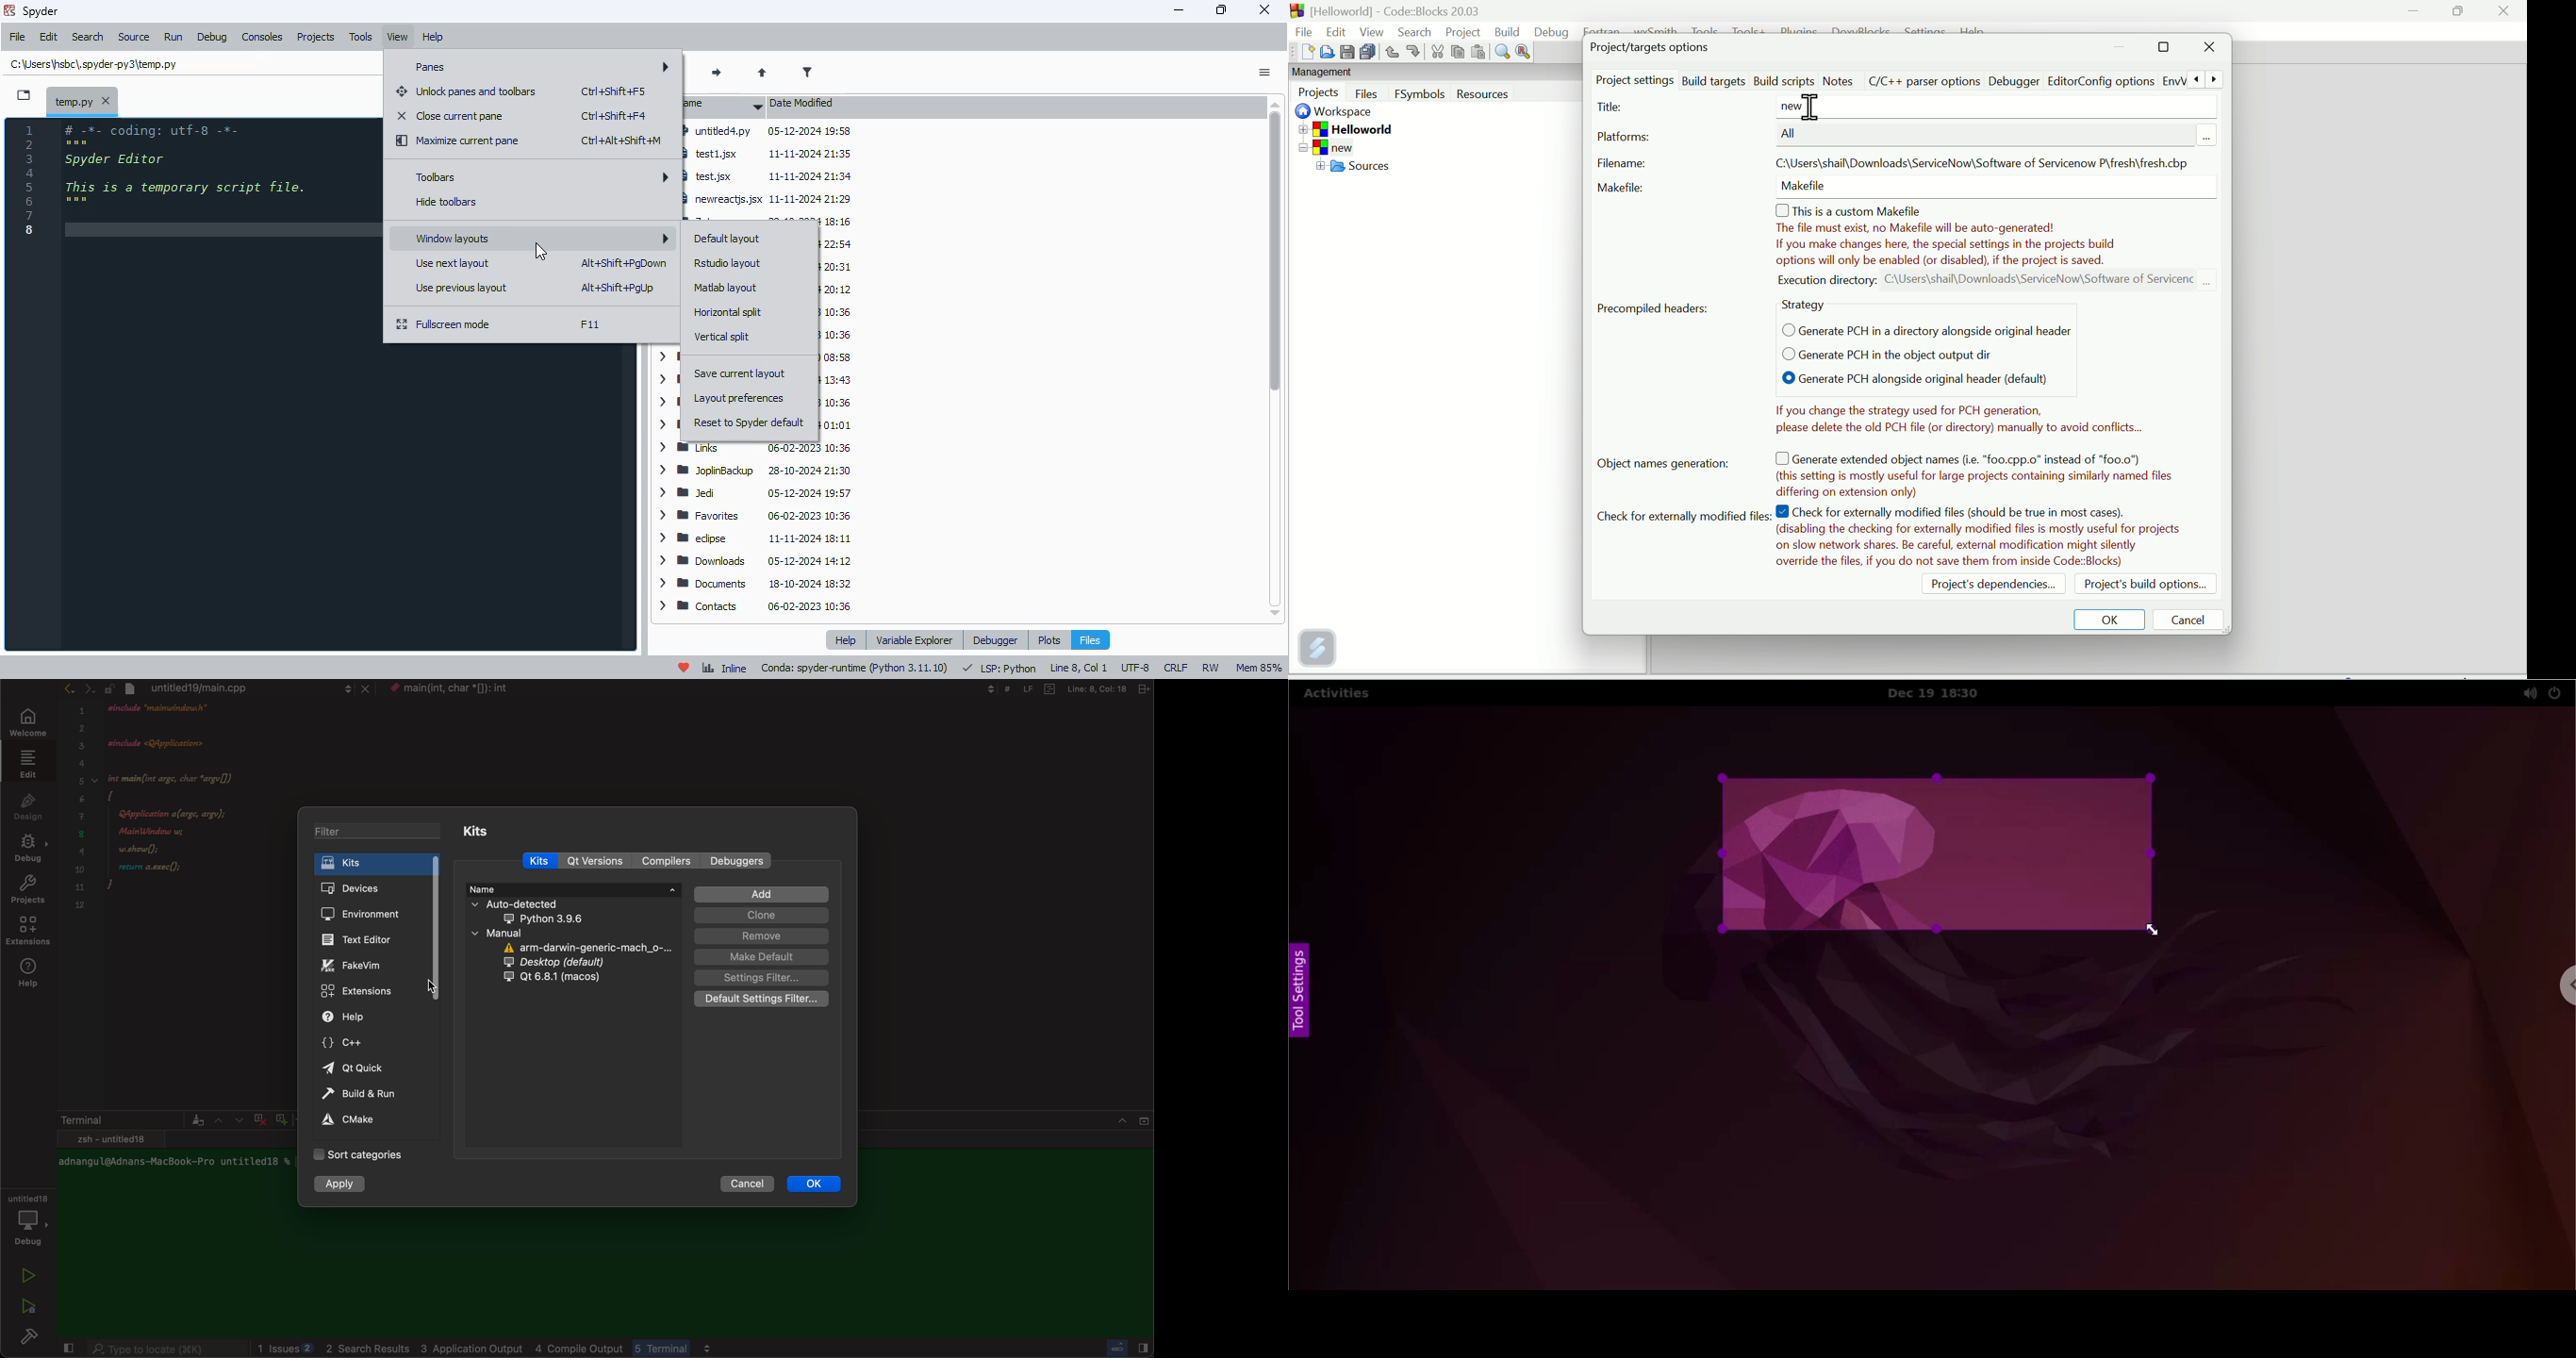 This screenshot has width=2576, height=1372. Describe the element at coordinates (26, 764) in the screenshot. I see `edit` at that location.